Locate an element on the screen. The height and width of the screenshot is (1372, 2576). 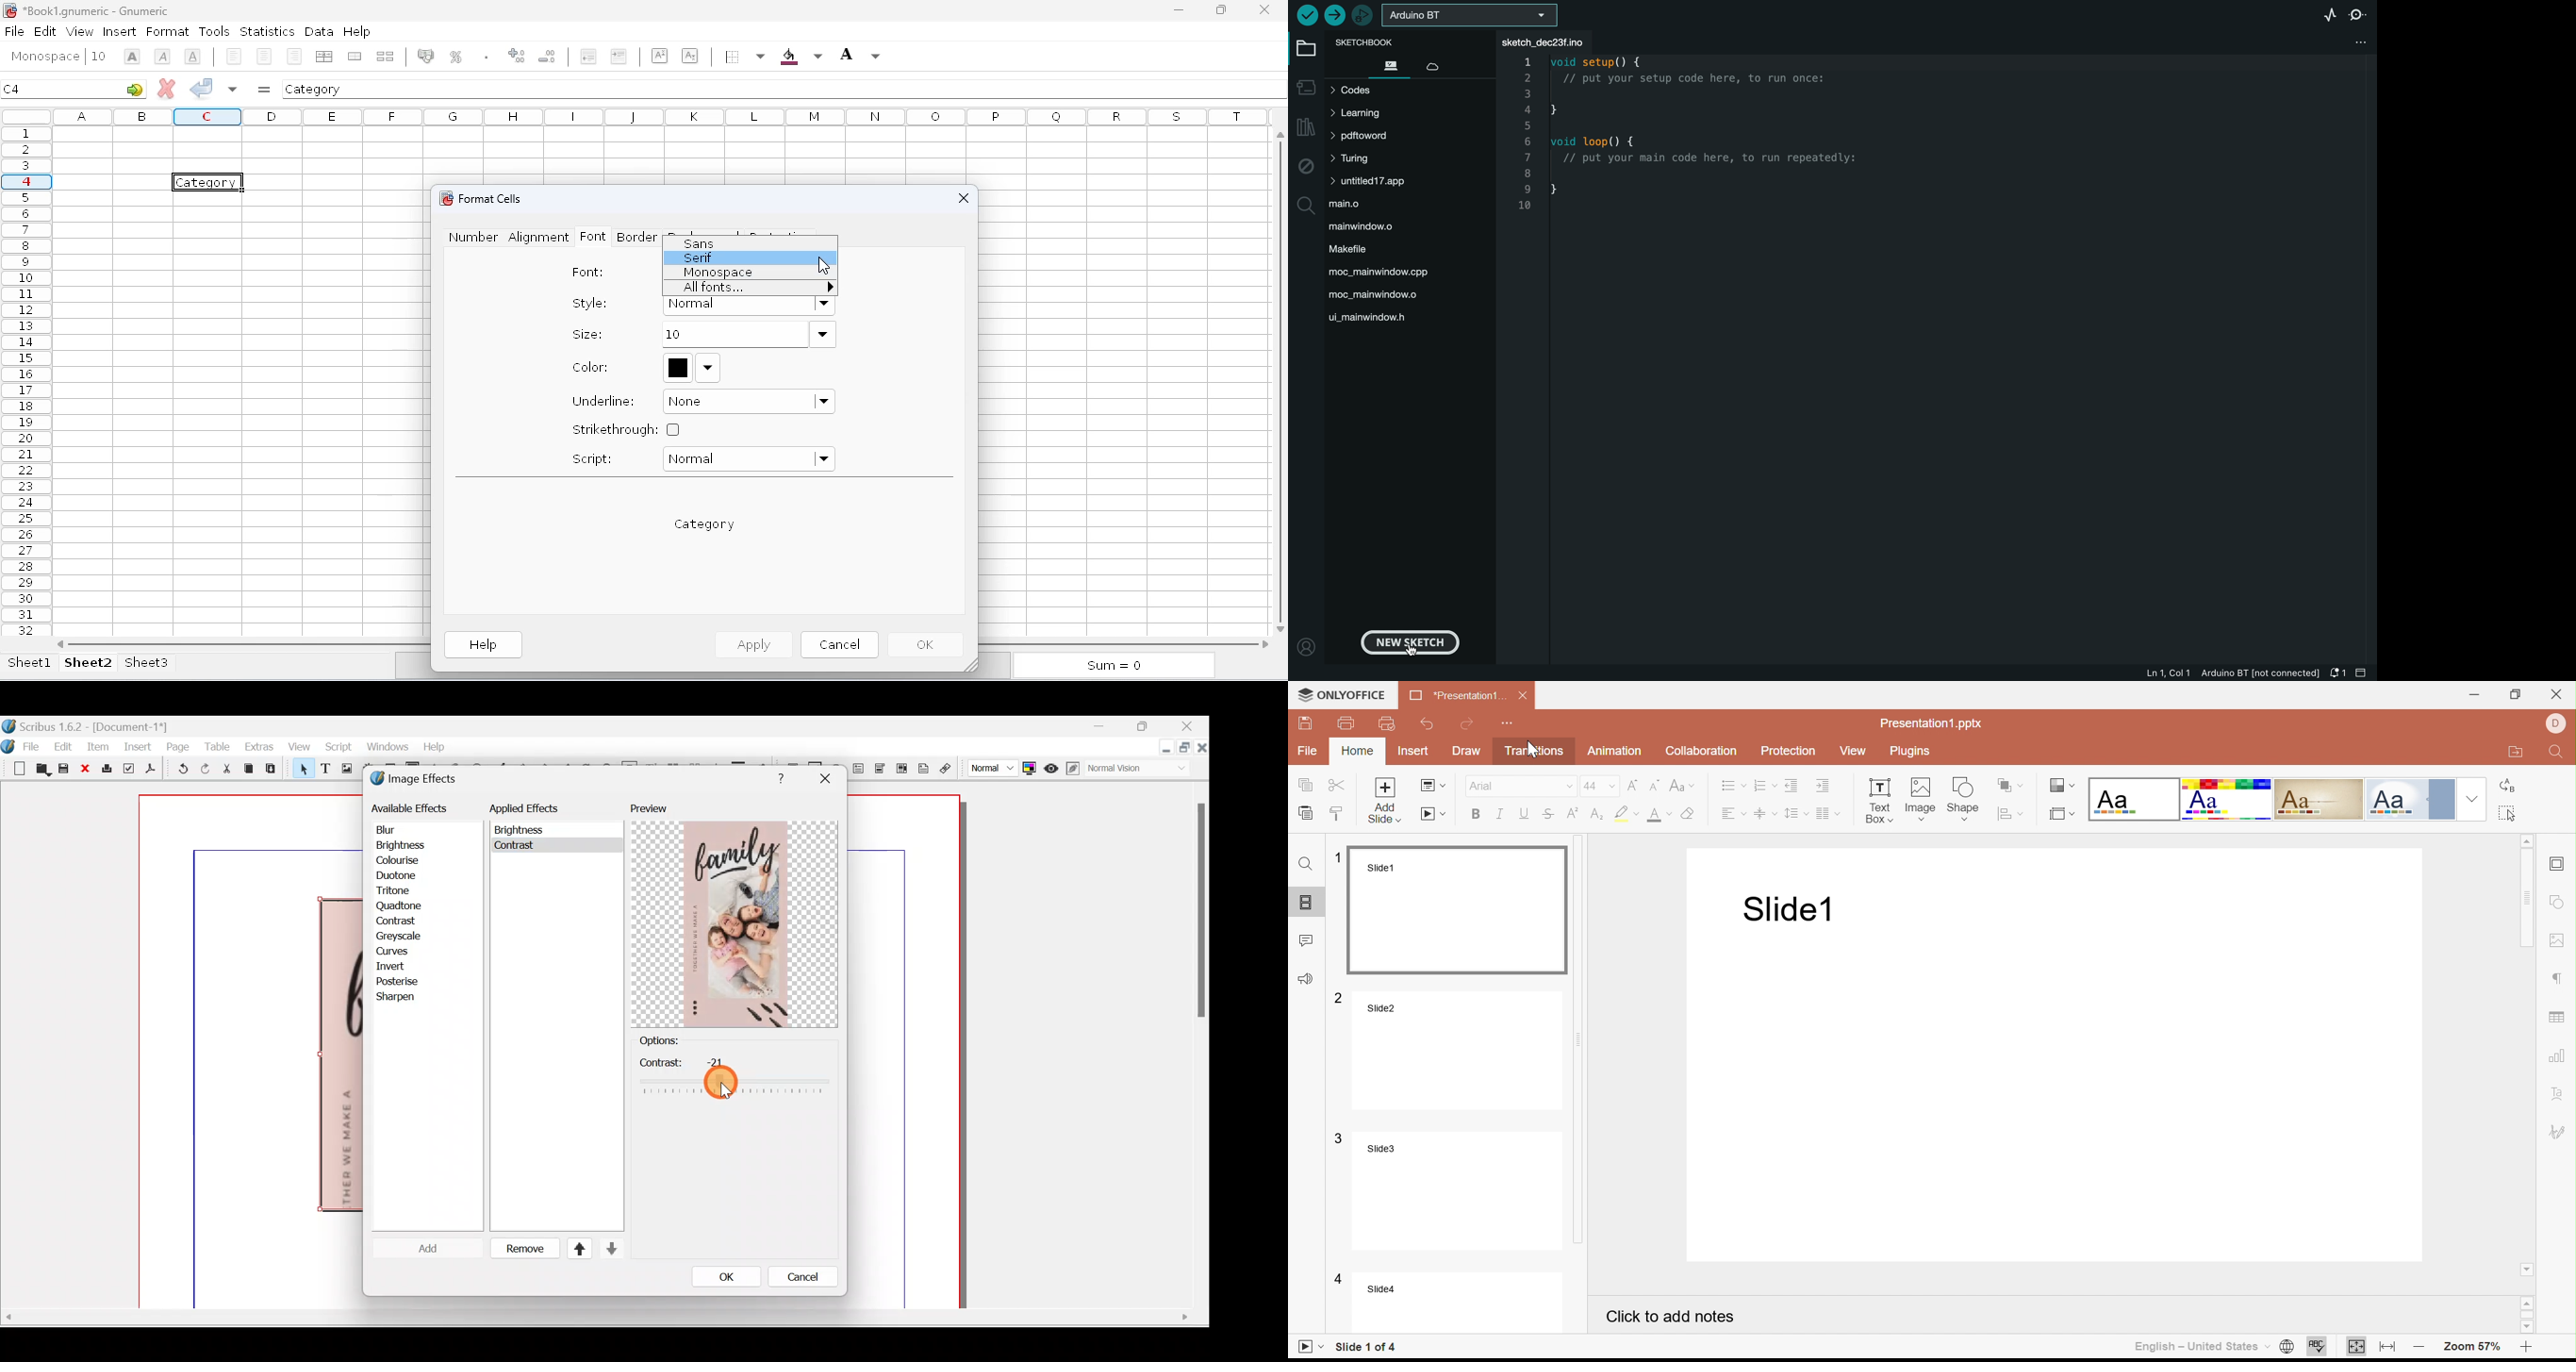
PDF text field is located at coordinates (859, 769).